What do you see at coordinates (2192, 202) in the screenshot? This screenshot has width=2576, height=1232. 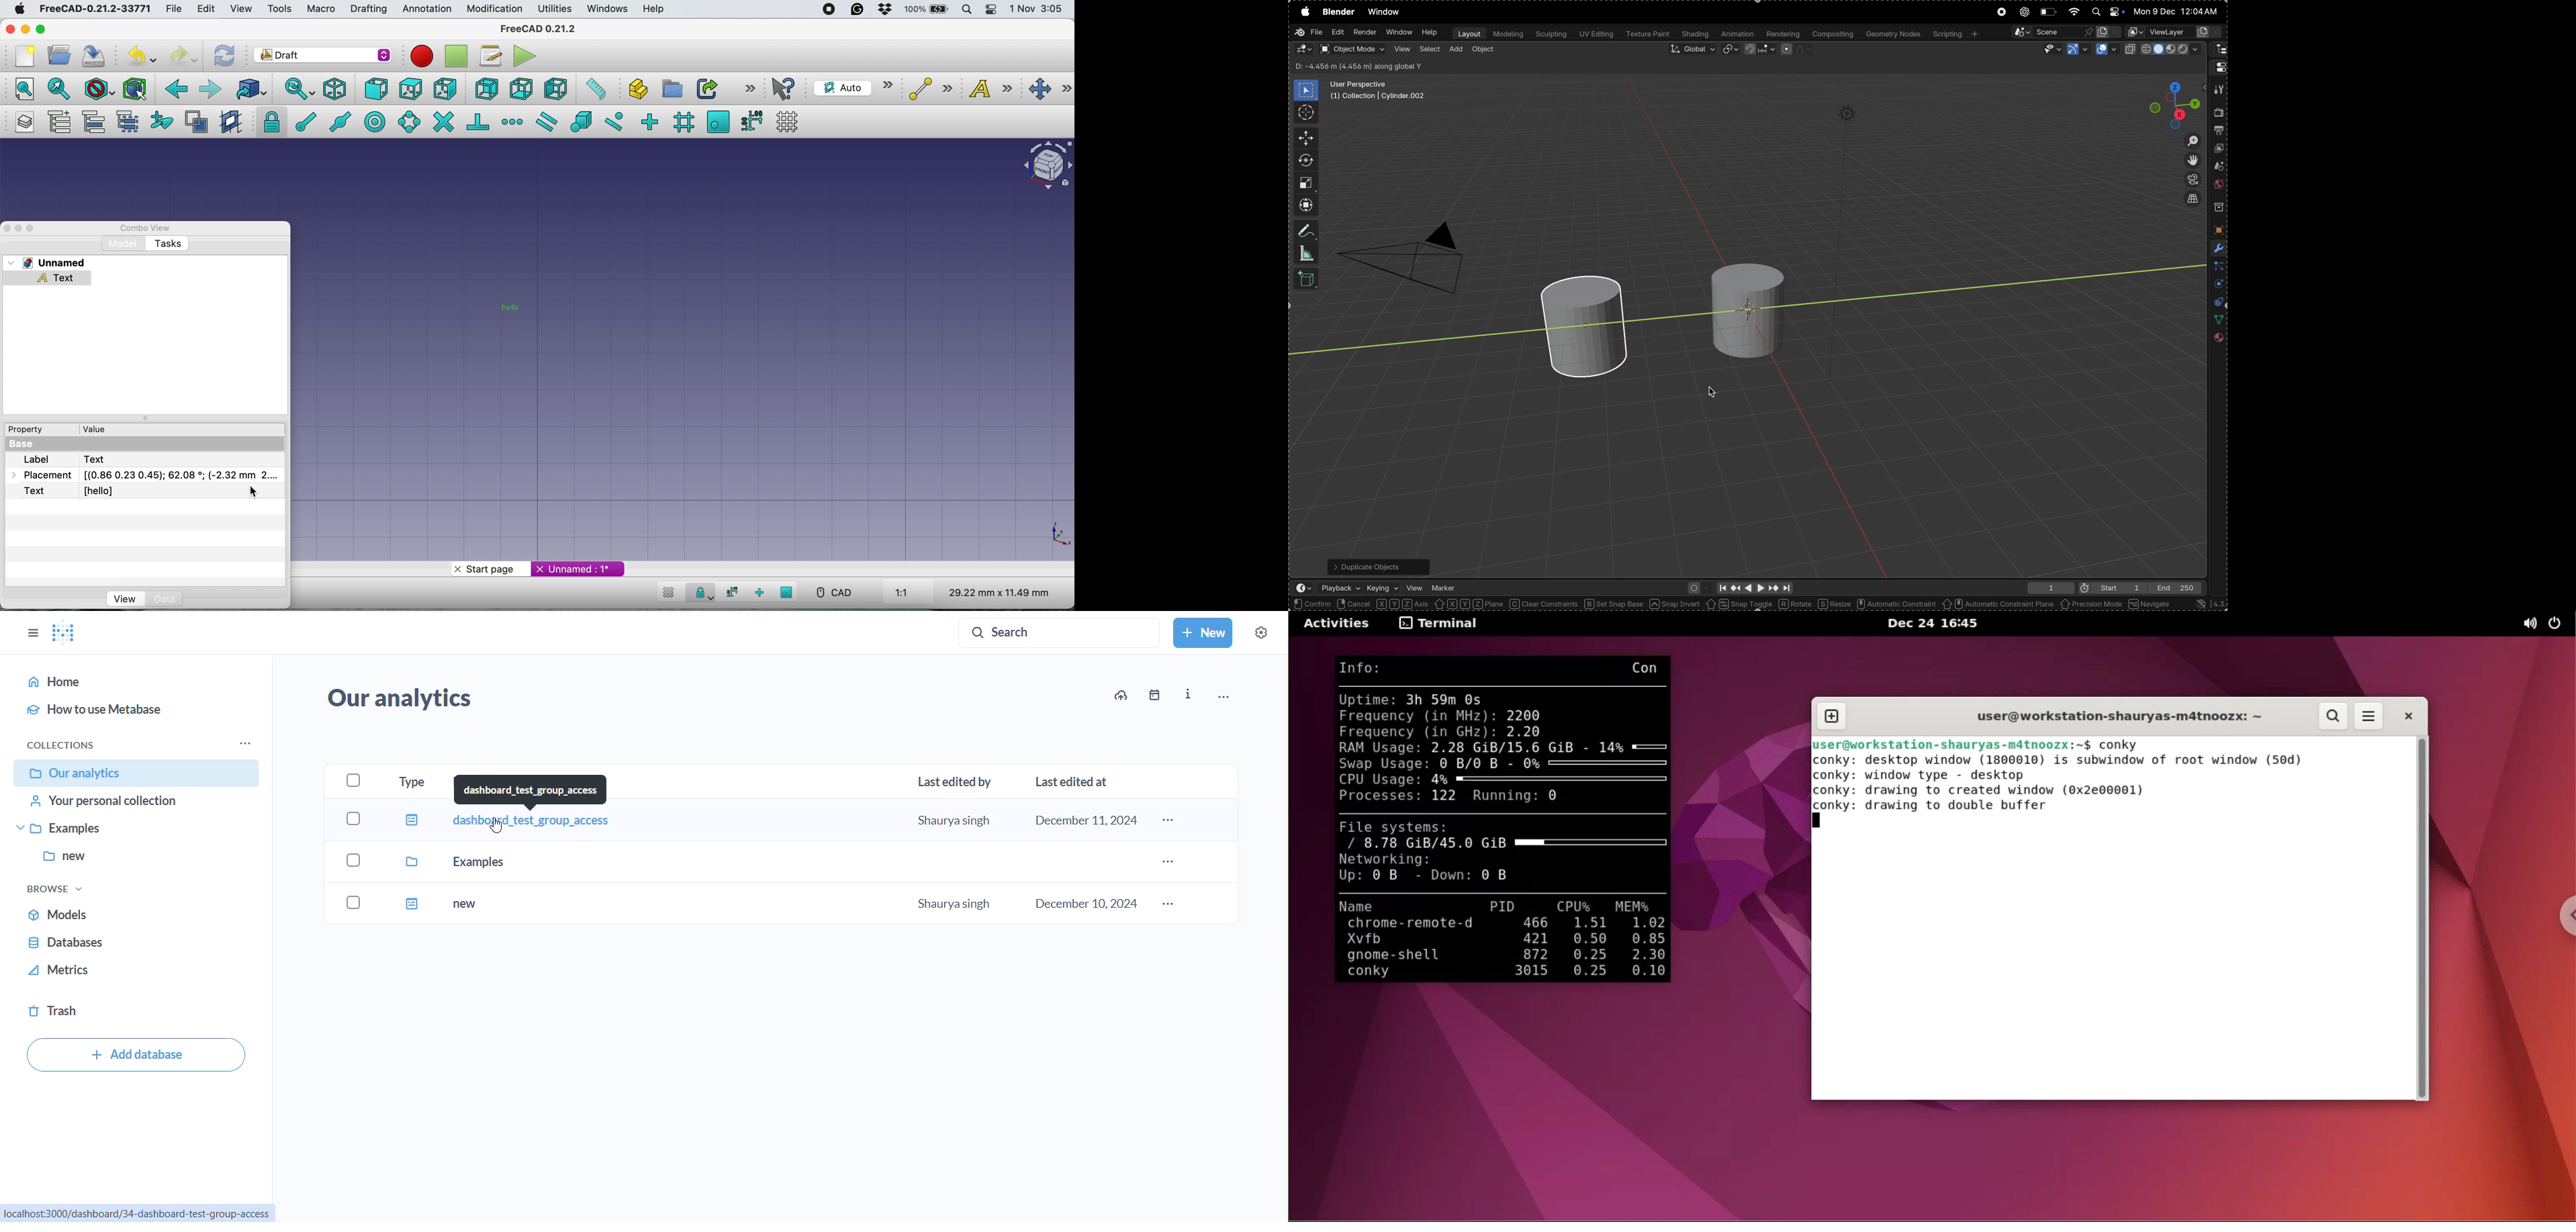 I see `select current views` at bounding box center [2192, 202].